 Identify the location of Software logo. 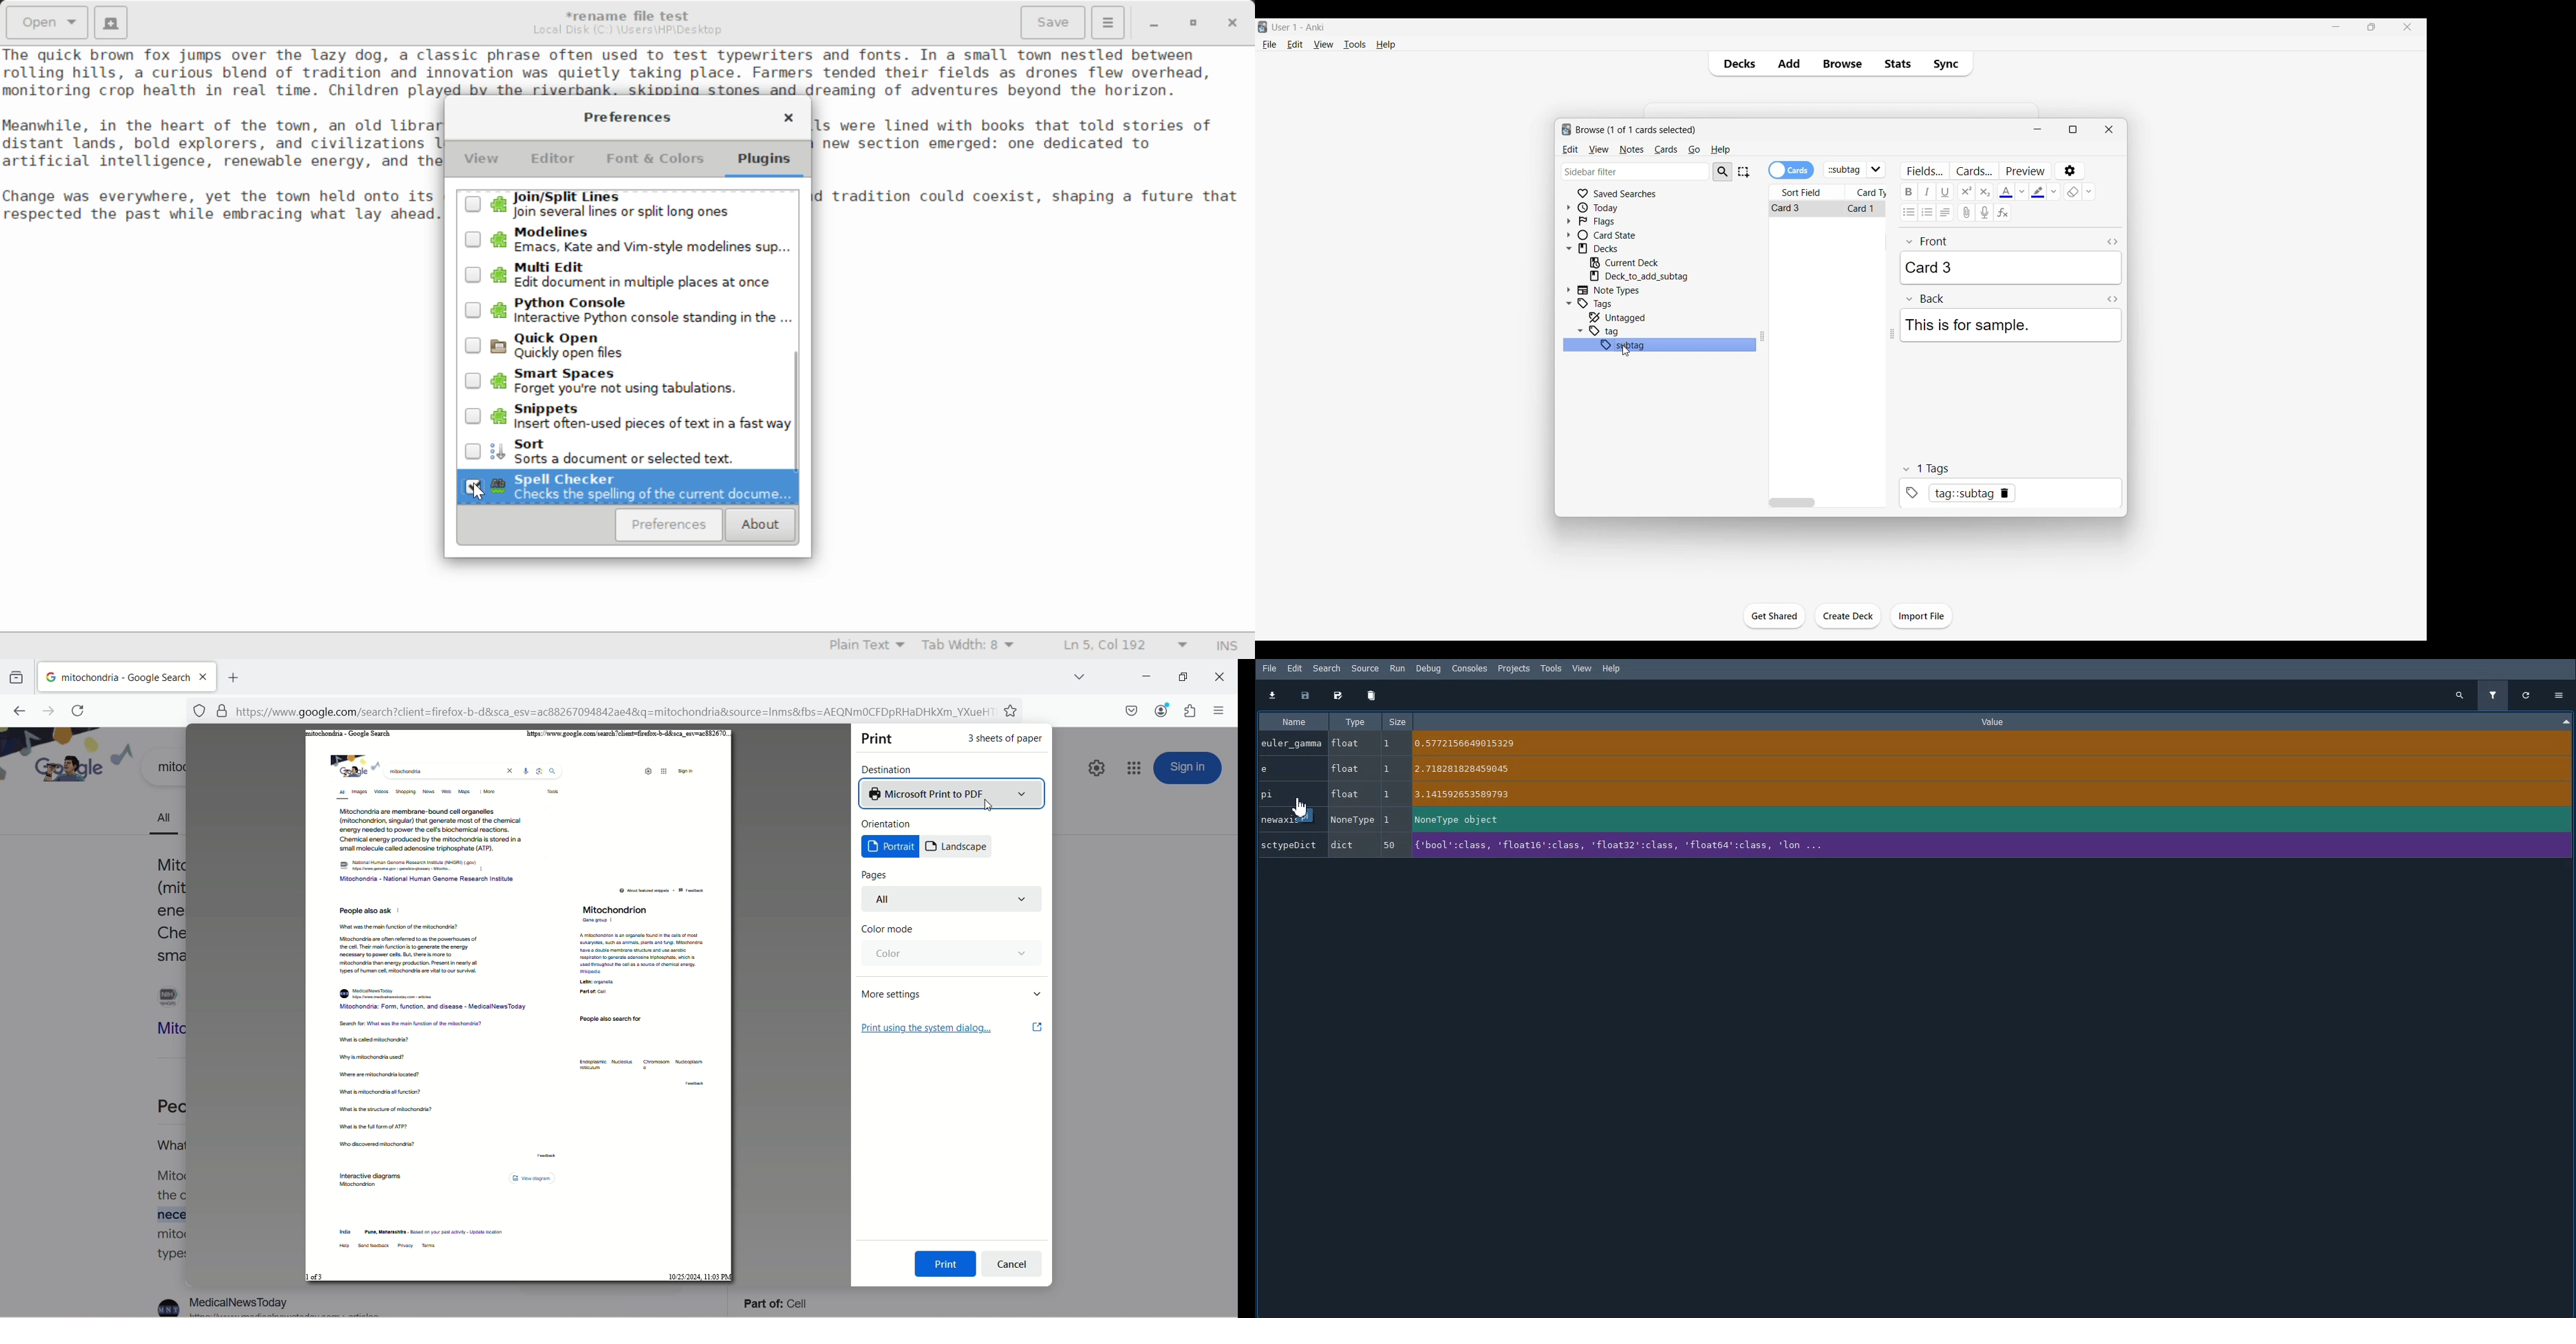
(1264, 27).